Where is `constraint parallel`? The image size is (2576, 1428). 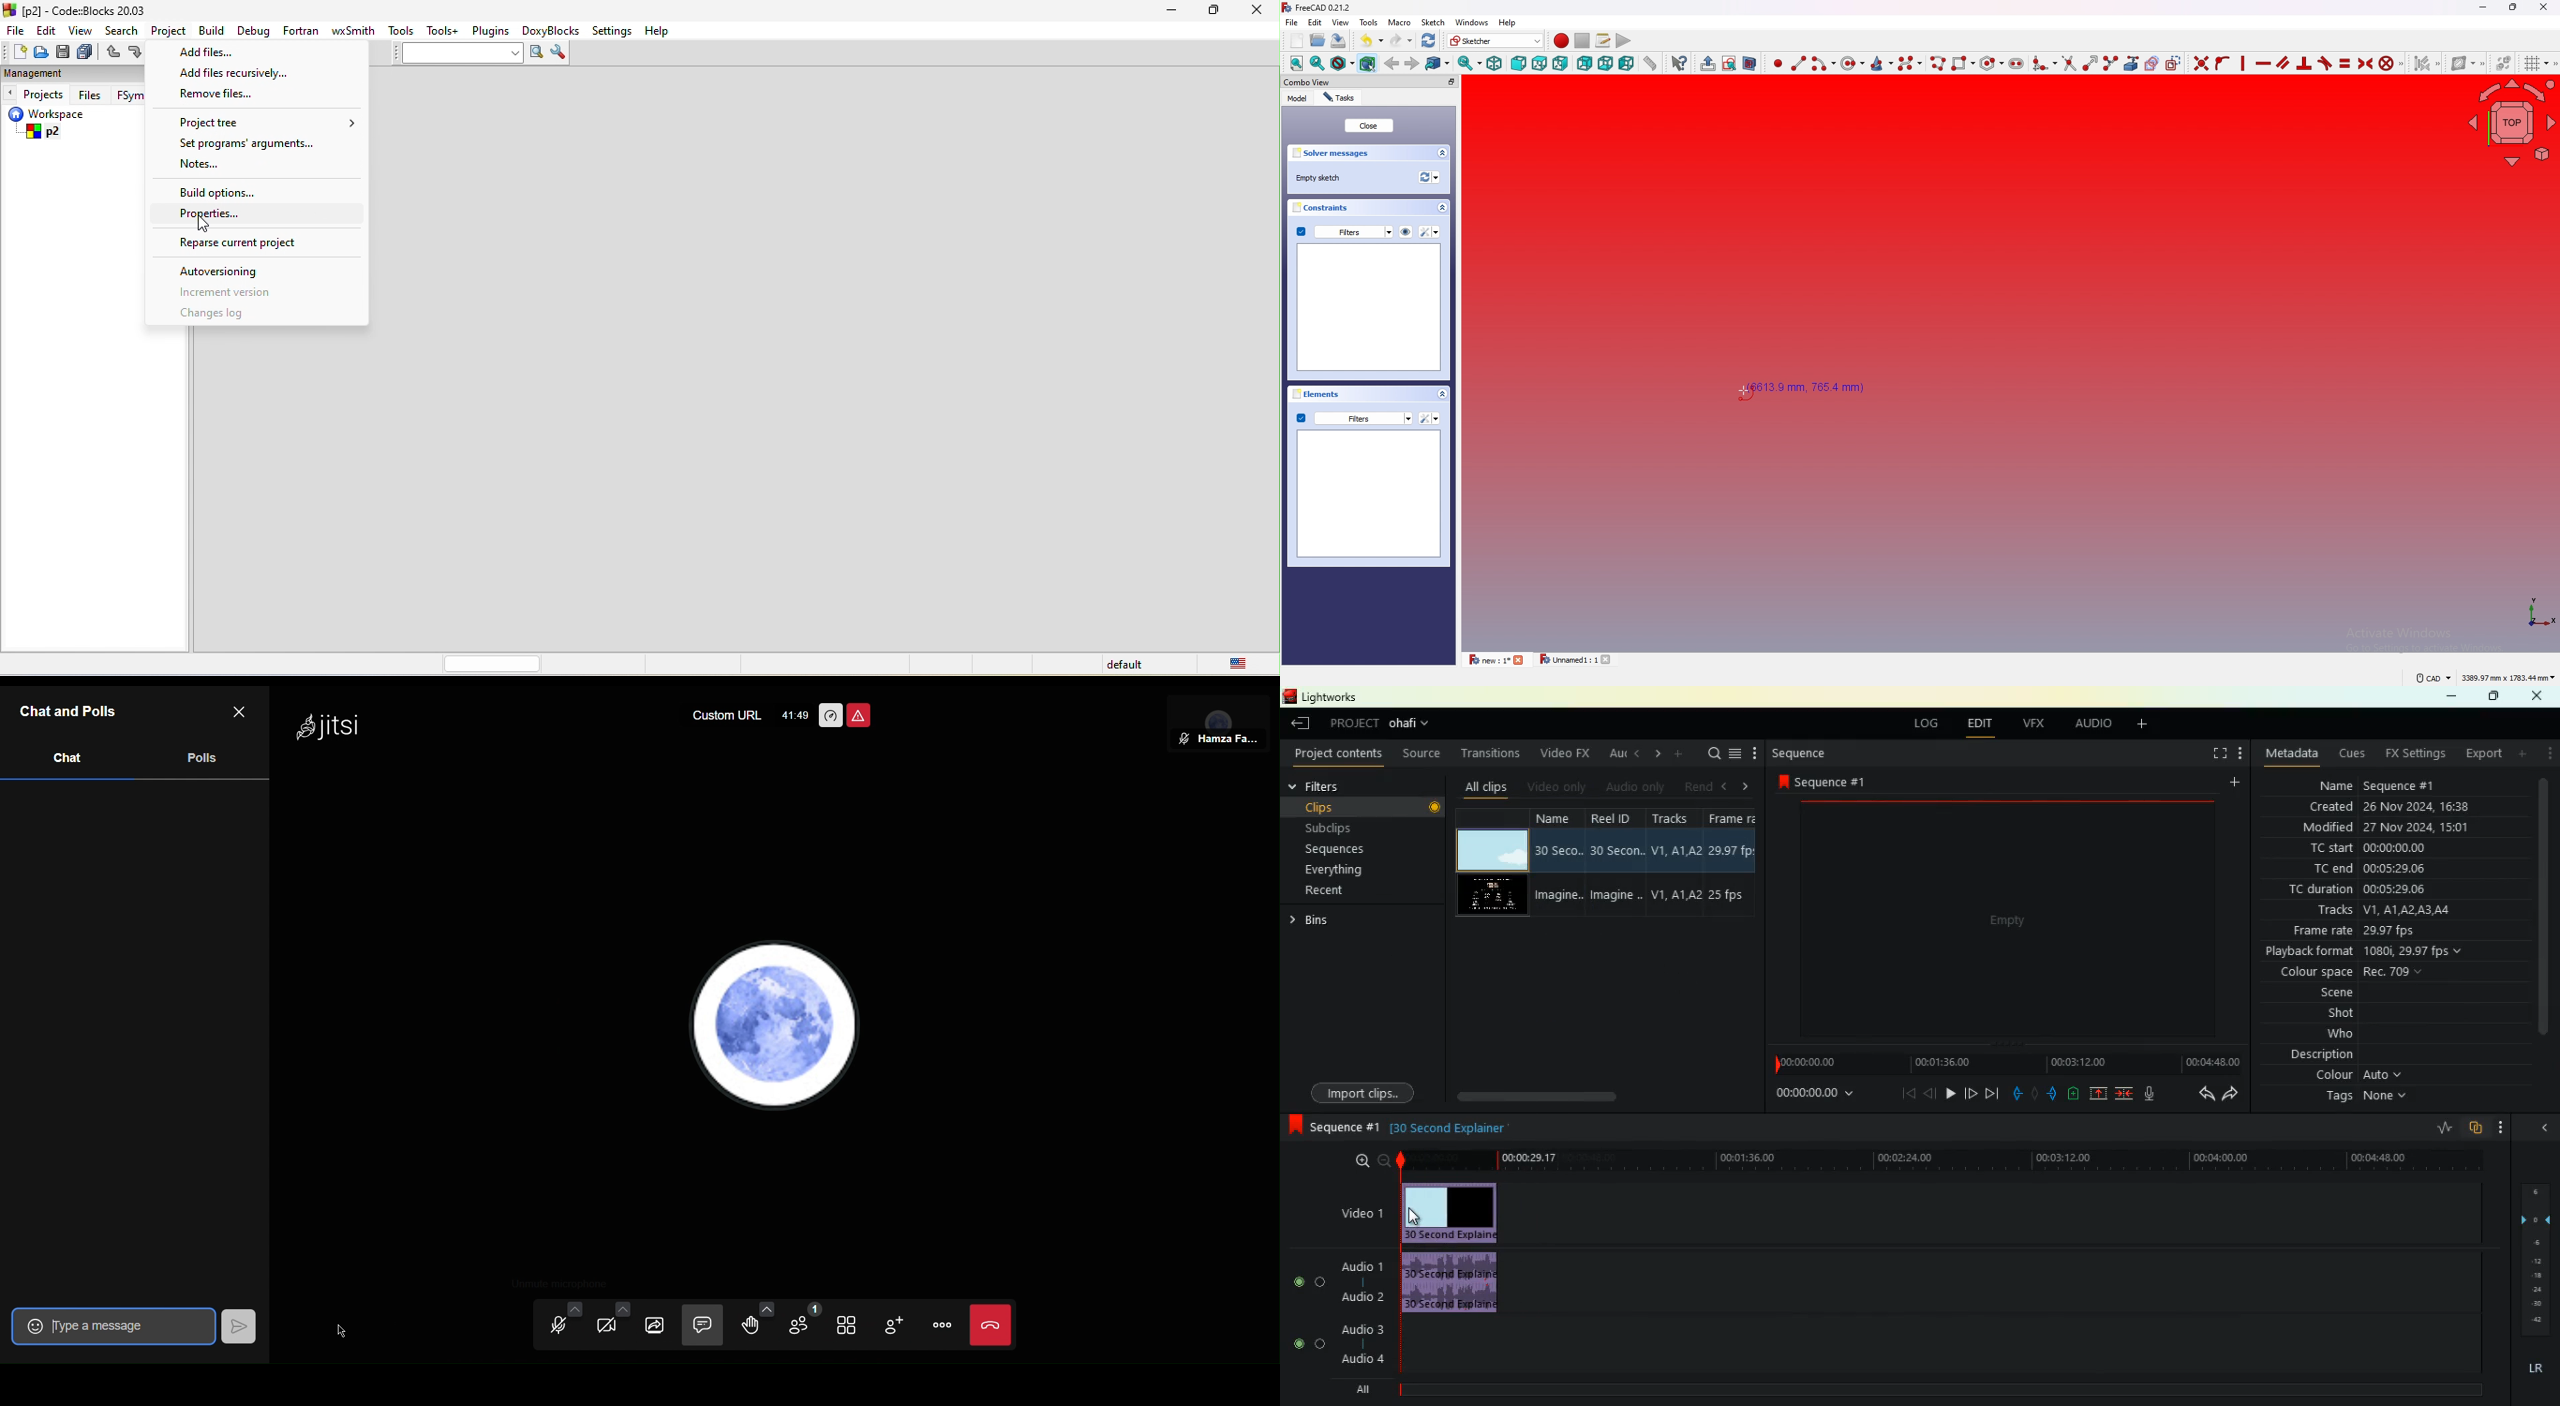 constraint parallel is located at coordinates (2284, 63).